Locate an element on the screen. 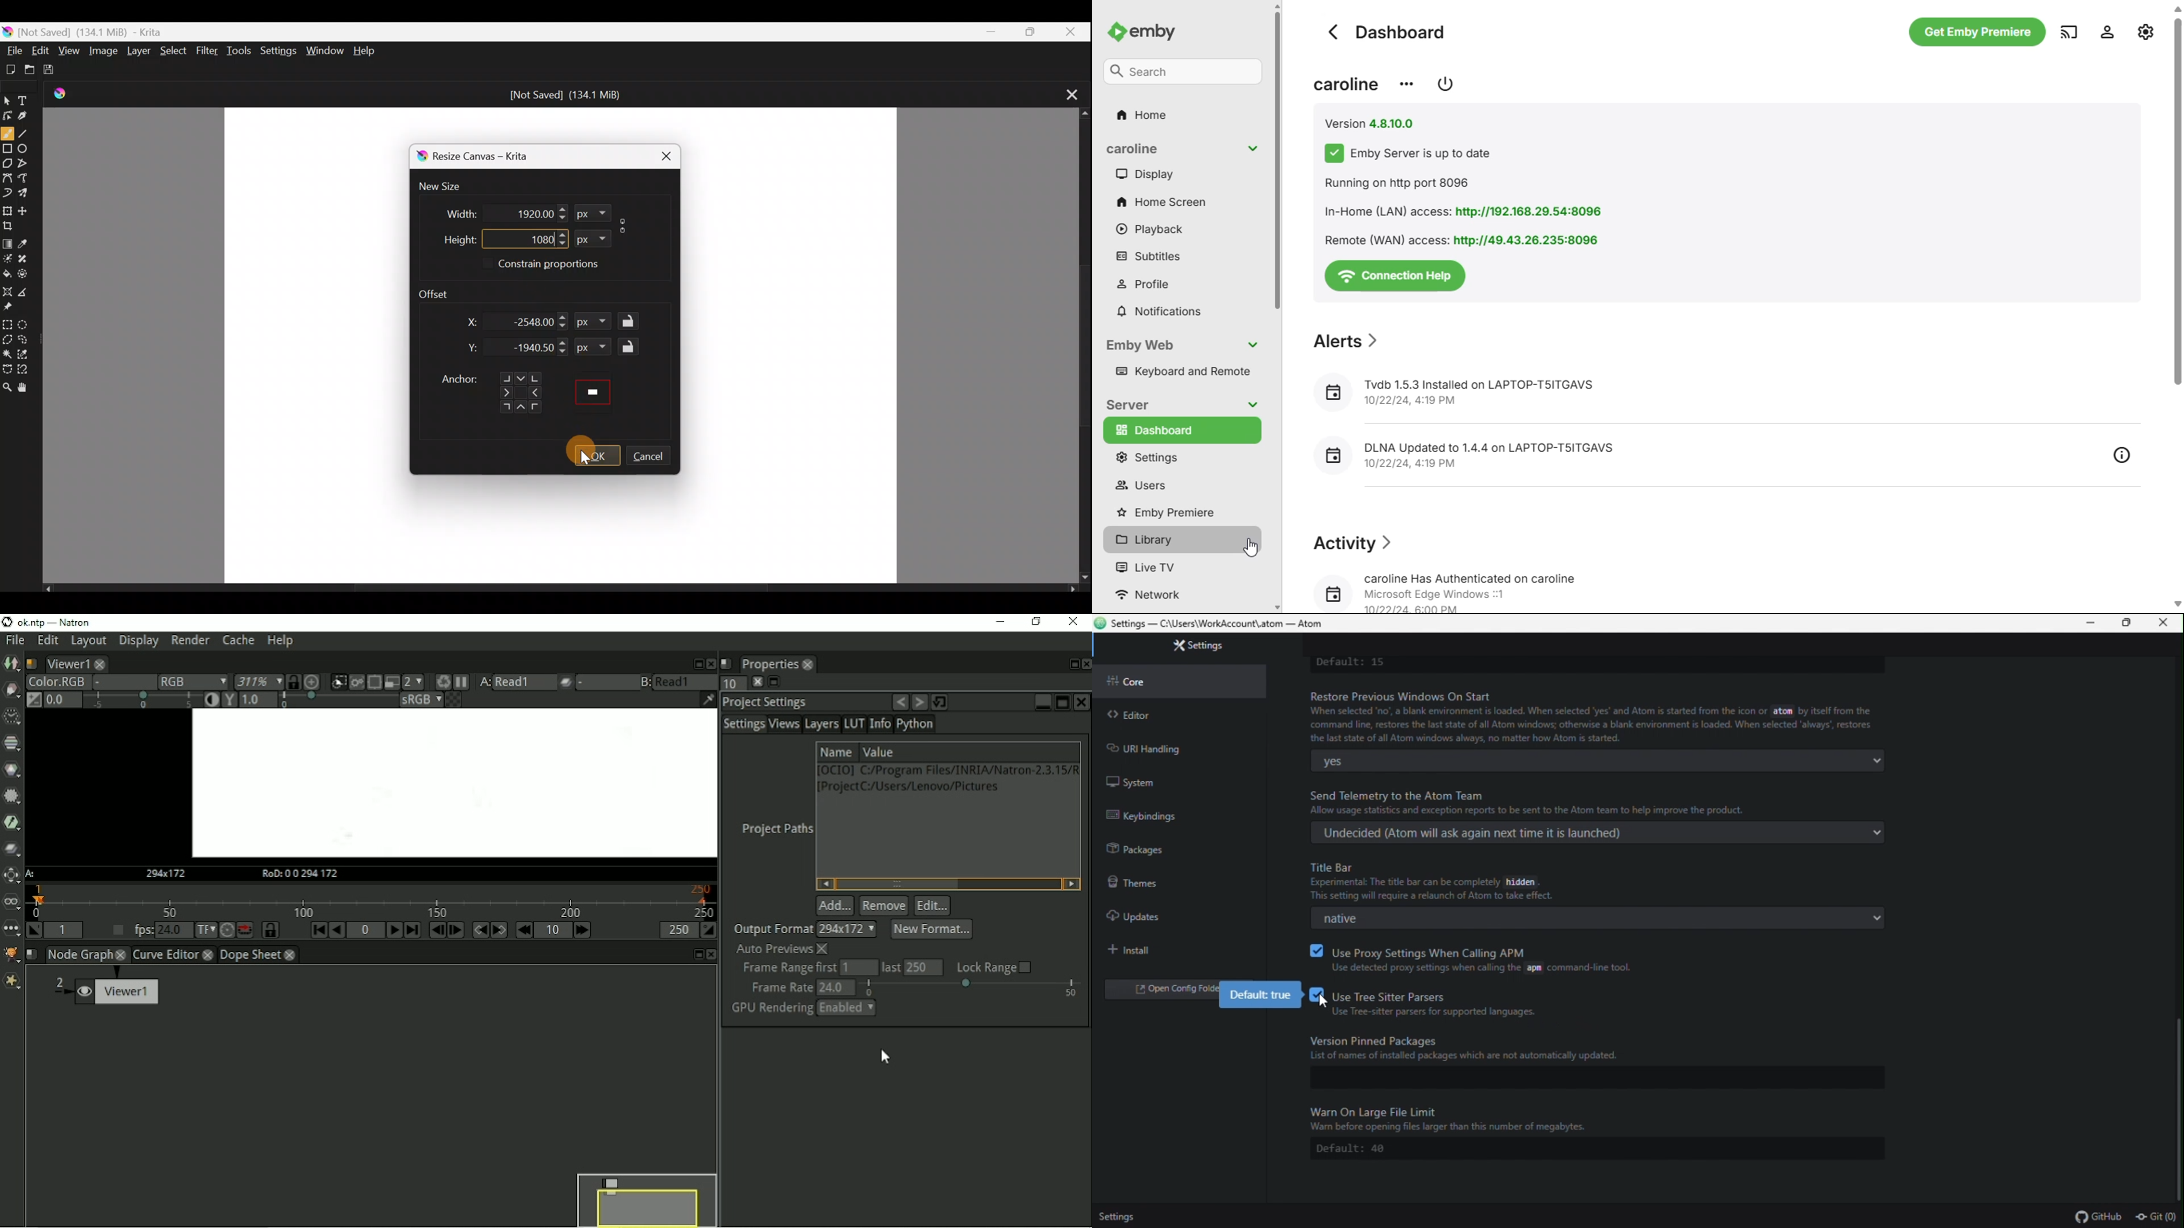 The height and width of the screenshot is (1232, 2184). Constrain proportions is located at coordinates (625, 223).